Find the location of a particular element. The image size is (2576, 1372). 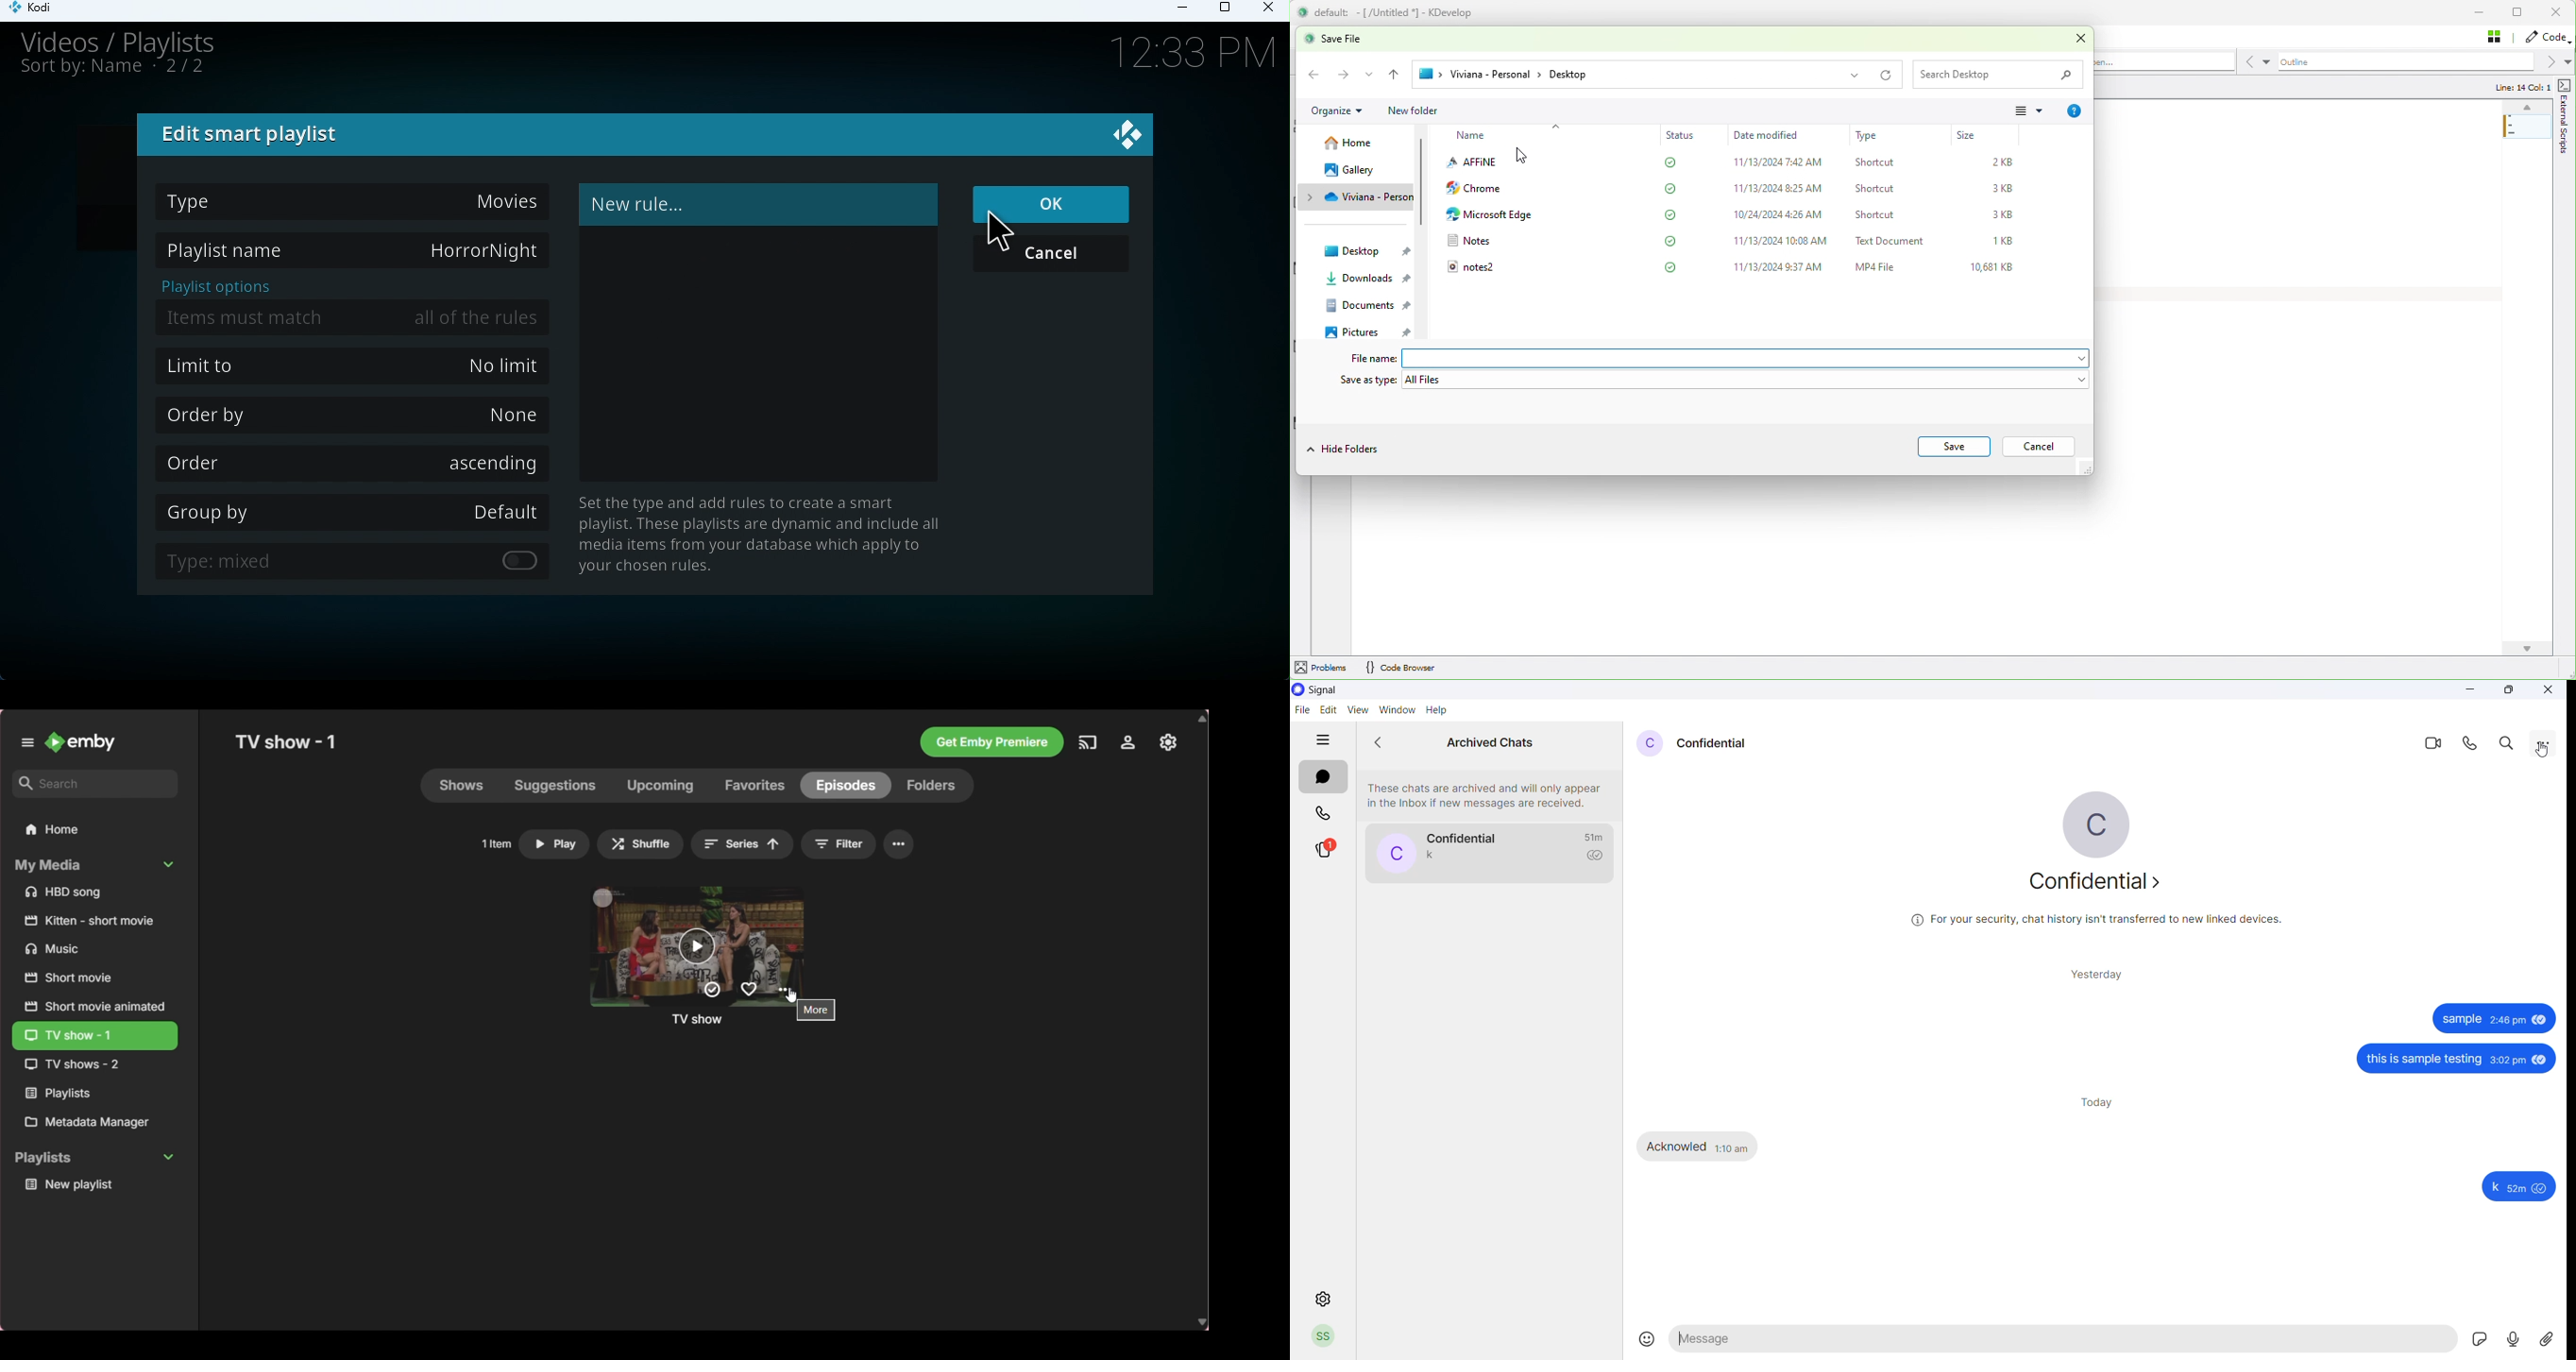

Microsoft Edge is located at coordinates (1489, 215).